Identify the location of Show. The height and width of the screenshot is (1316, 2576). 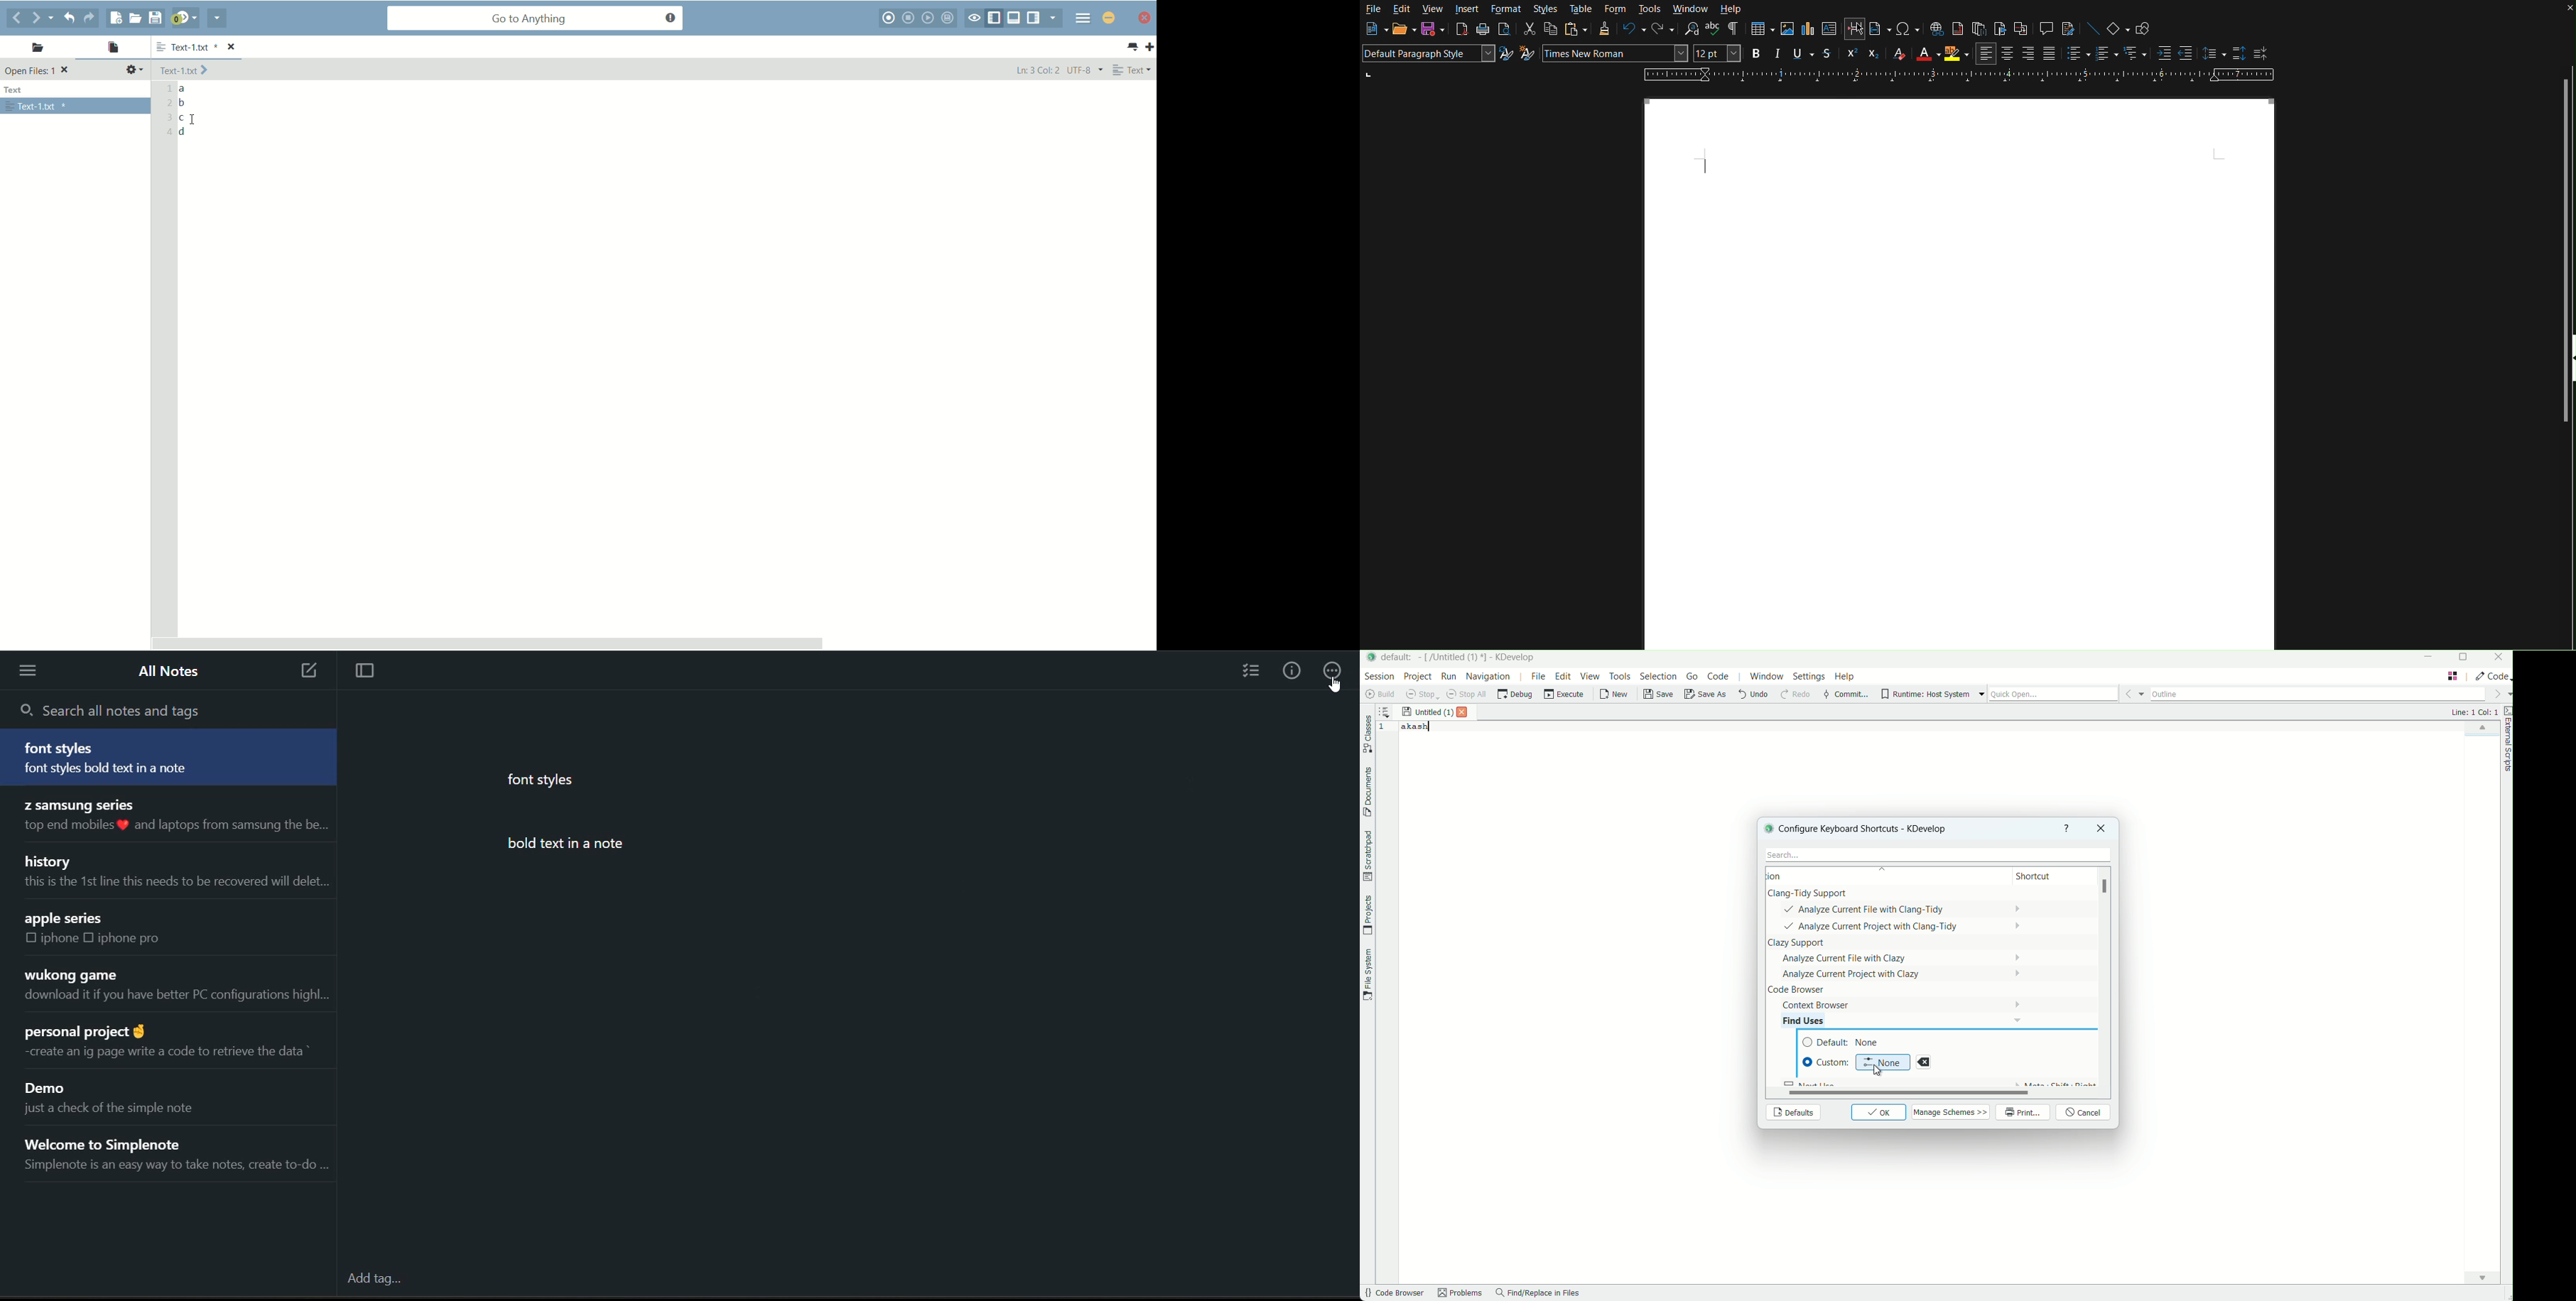
(2569, 368).